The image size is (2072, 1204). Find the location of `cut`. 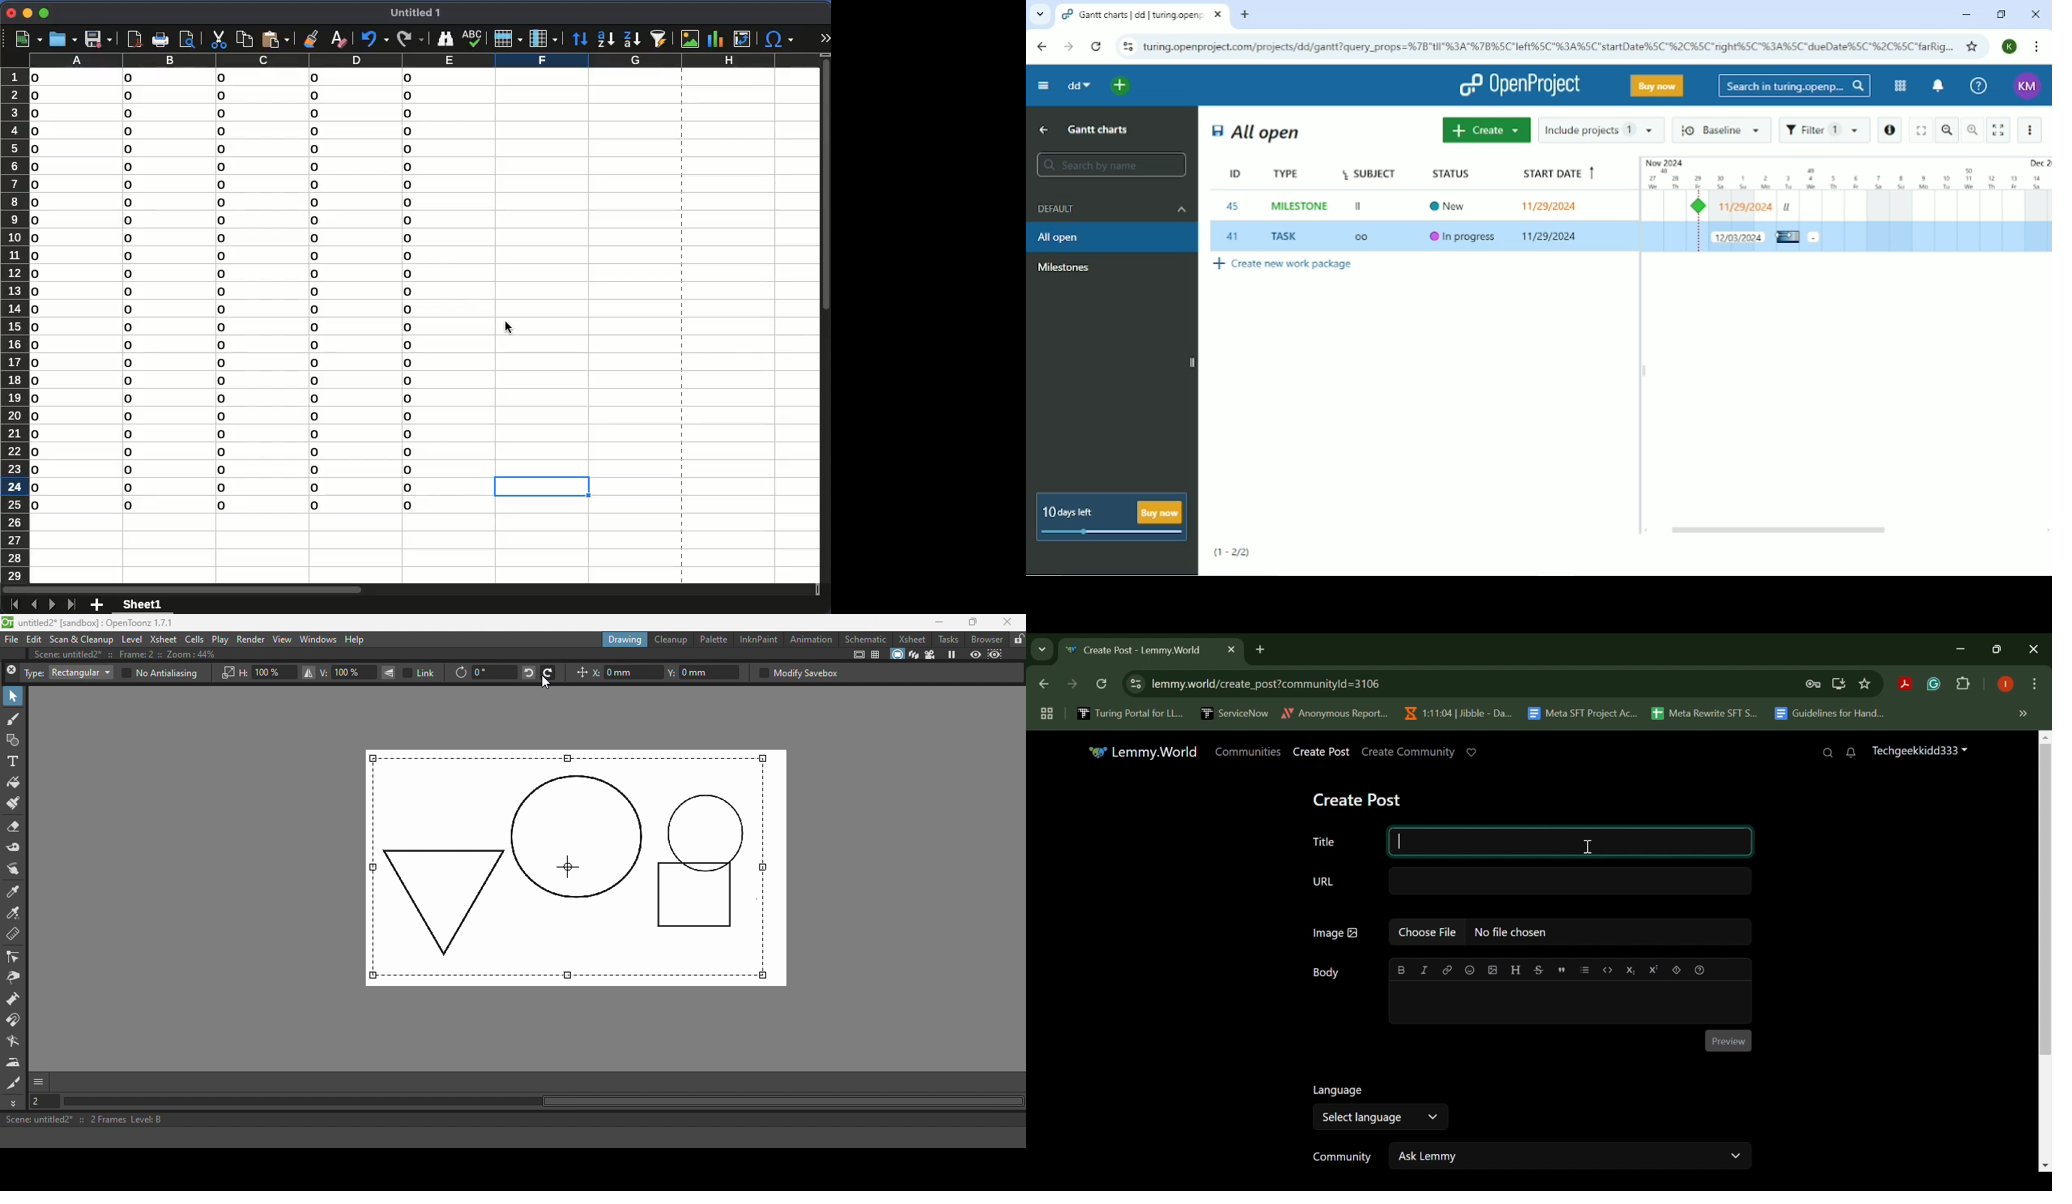

cut is located at coordinates (218, 40).